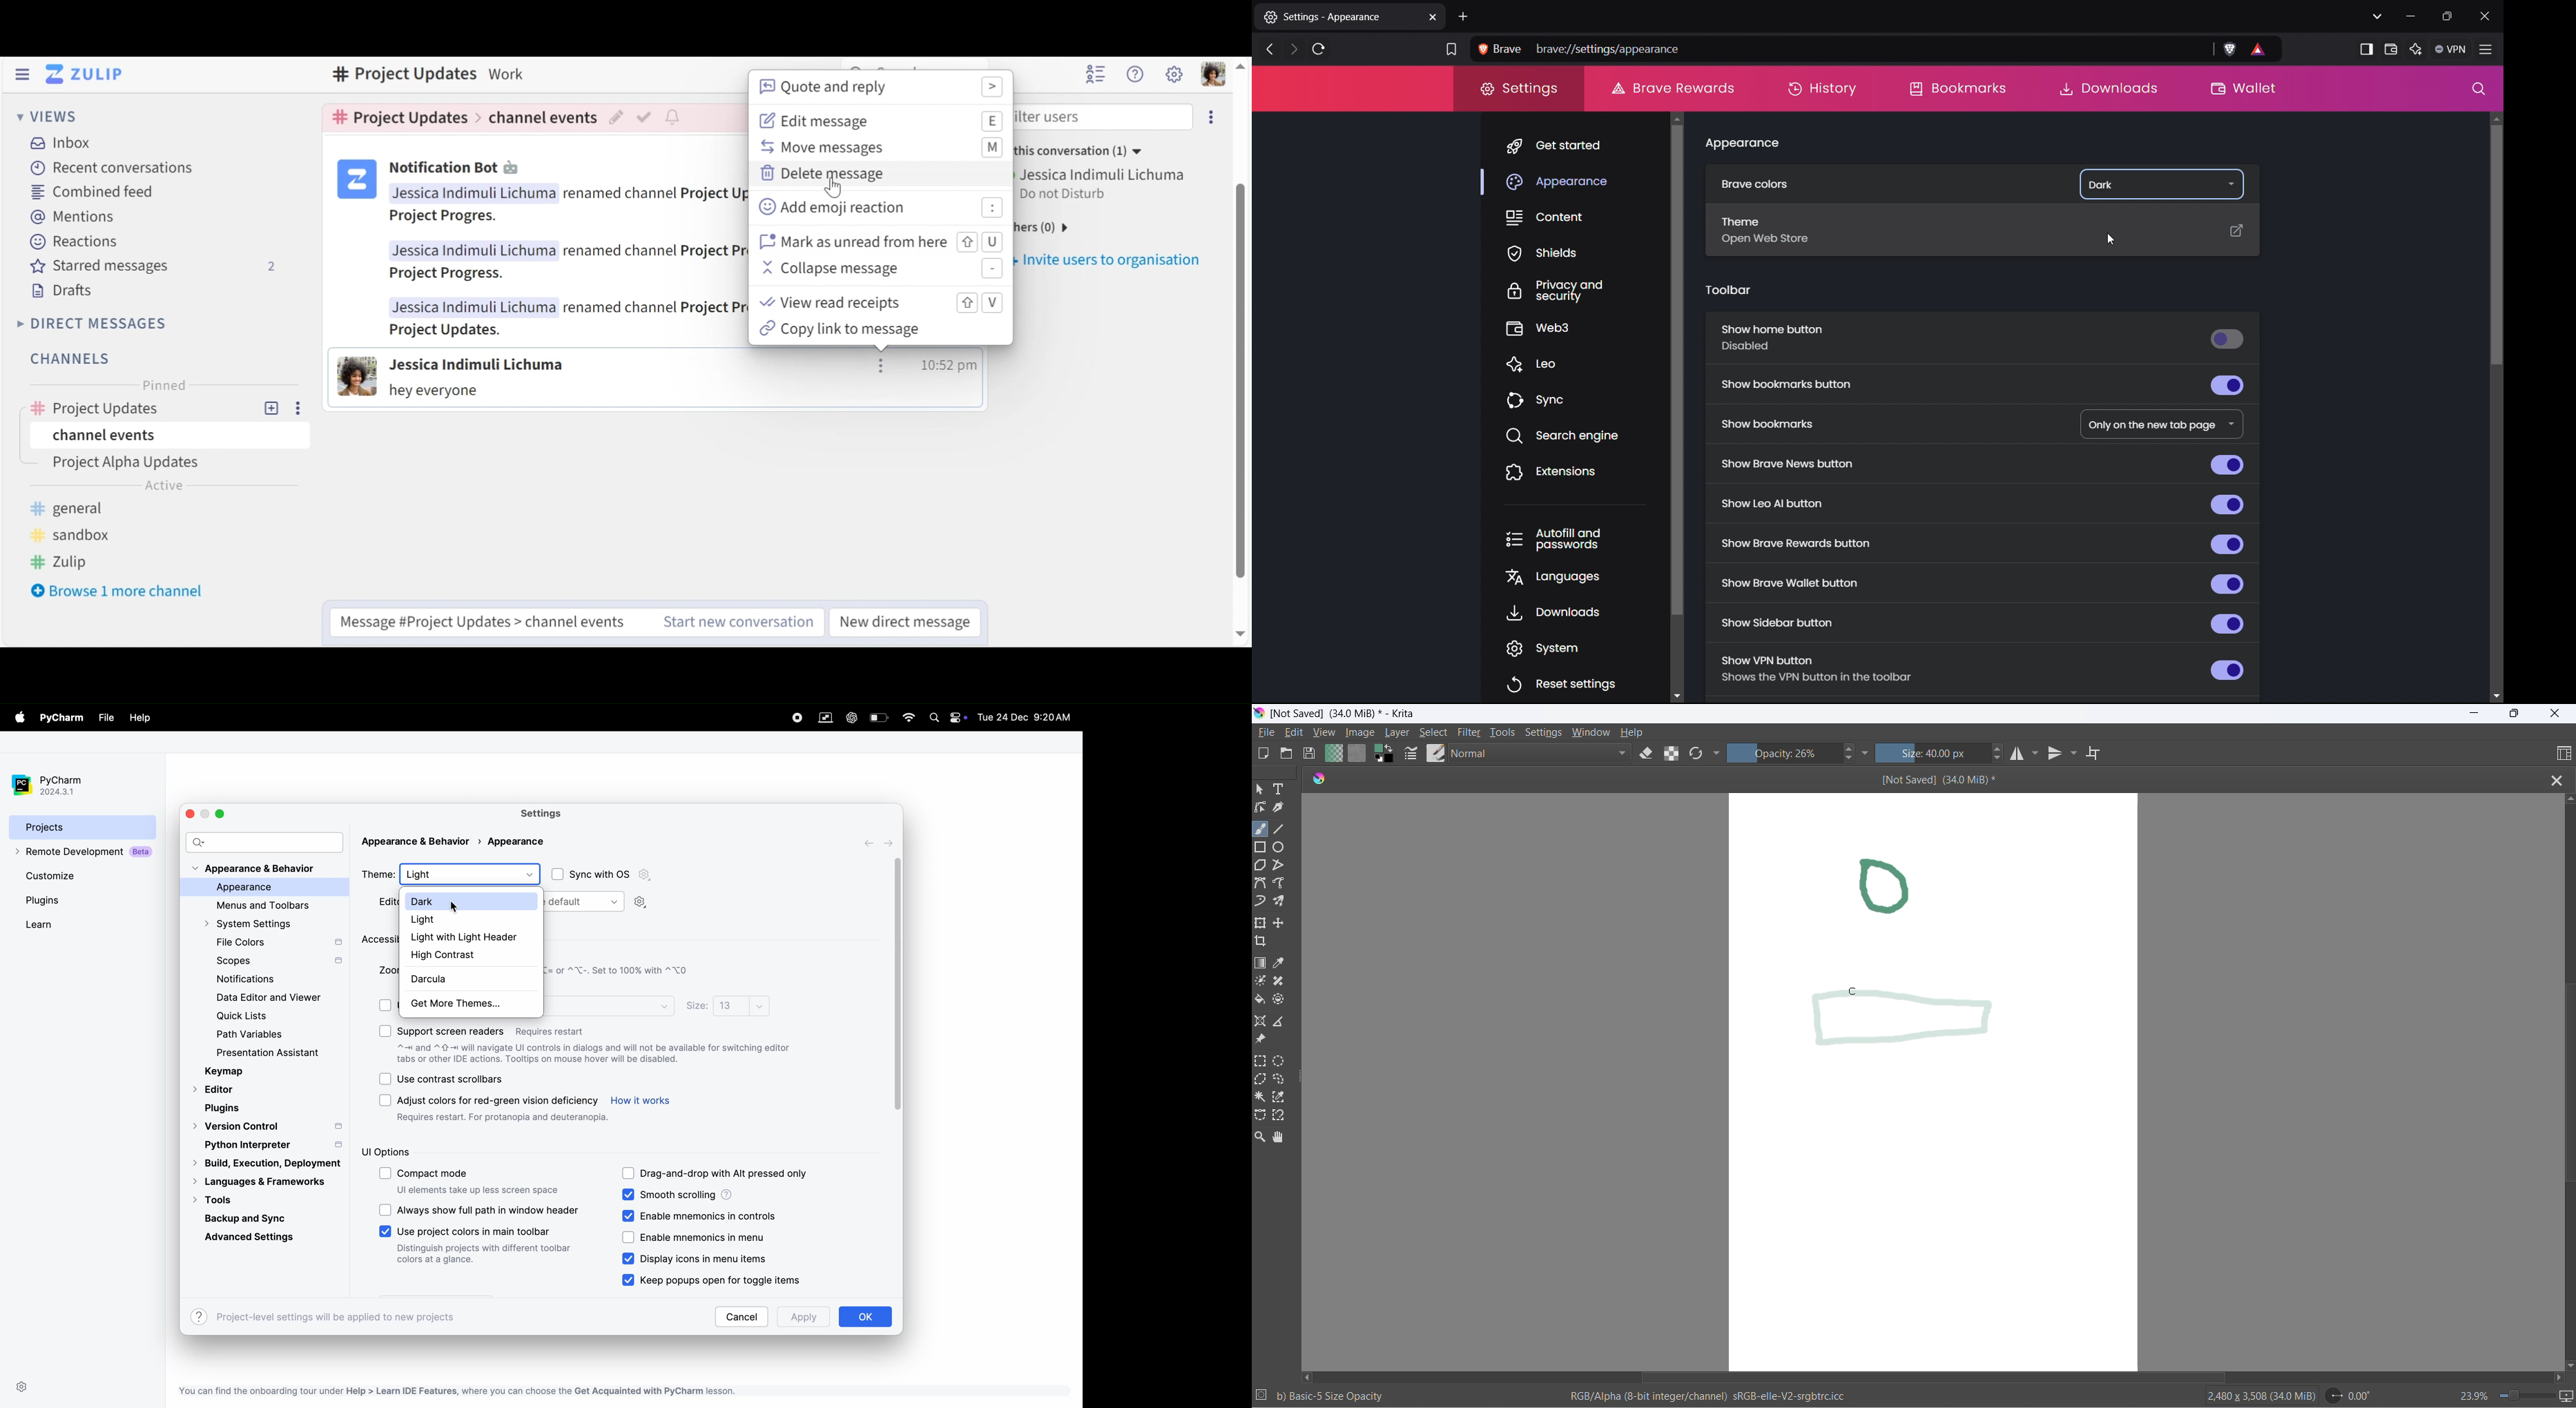  What do you see at coordinates (158, 267) in the screenshot?
I see `Starred messages` at bounding box center [158, 267].